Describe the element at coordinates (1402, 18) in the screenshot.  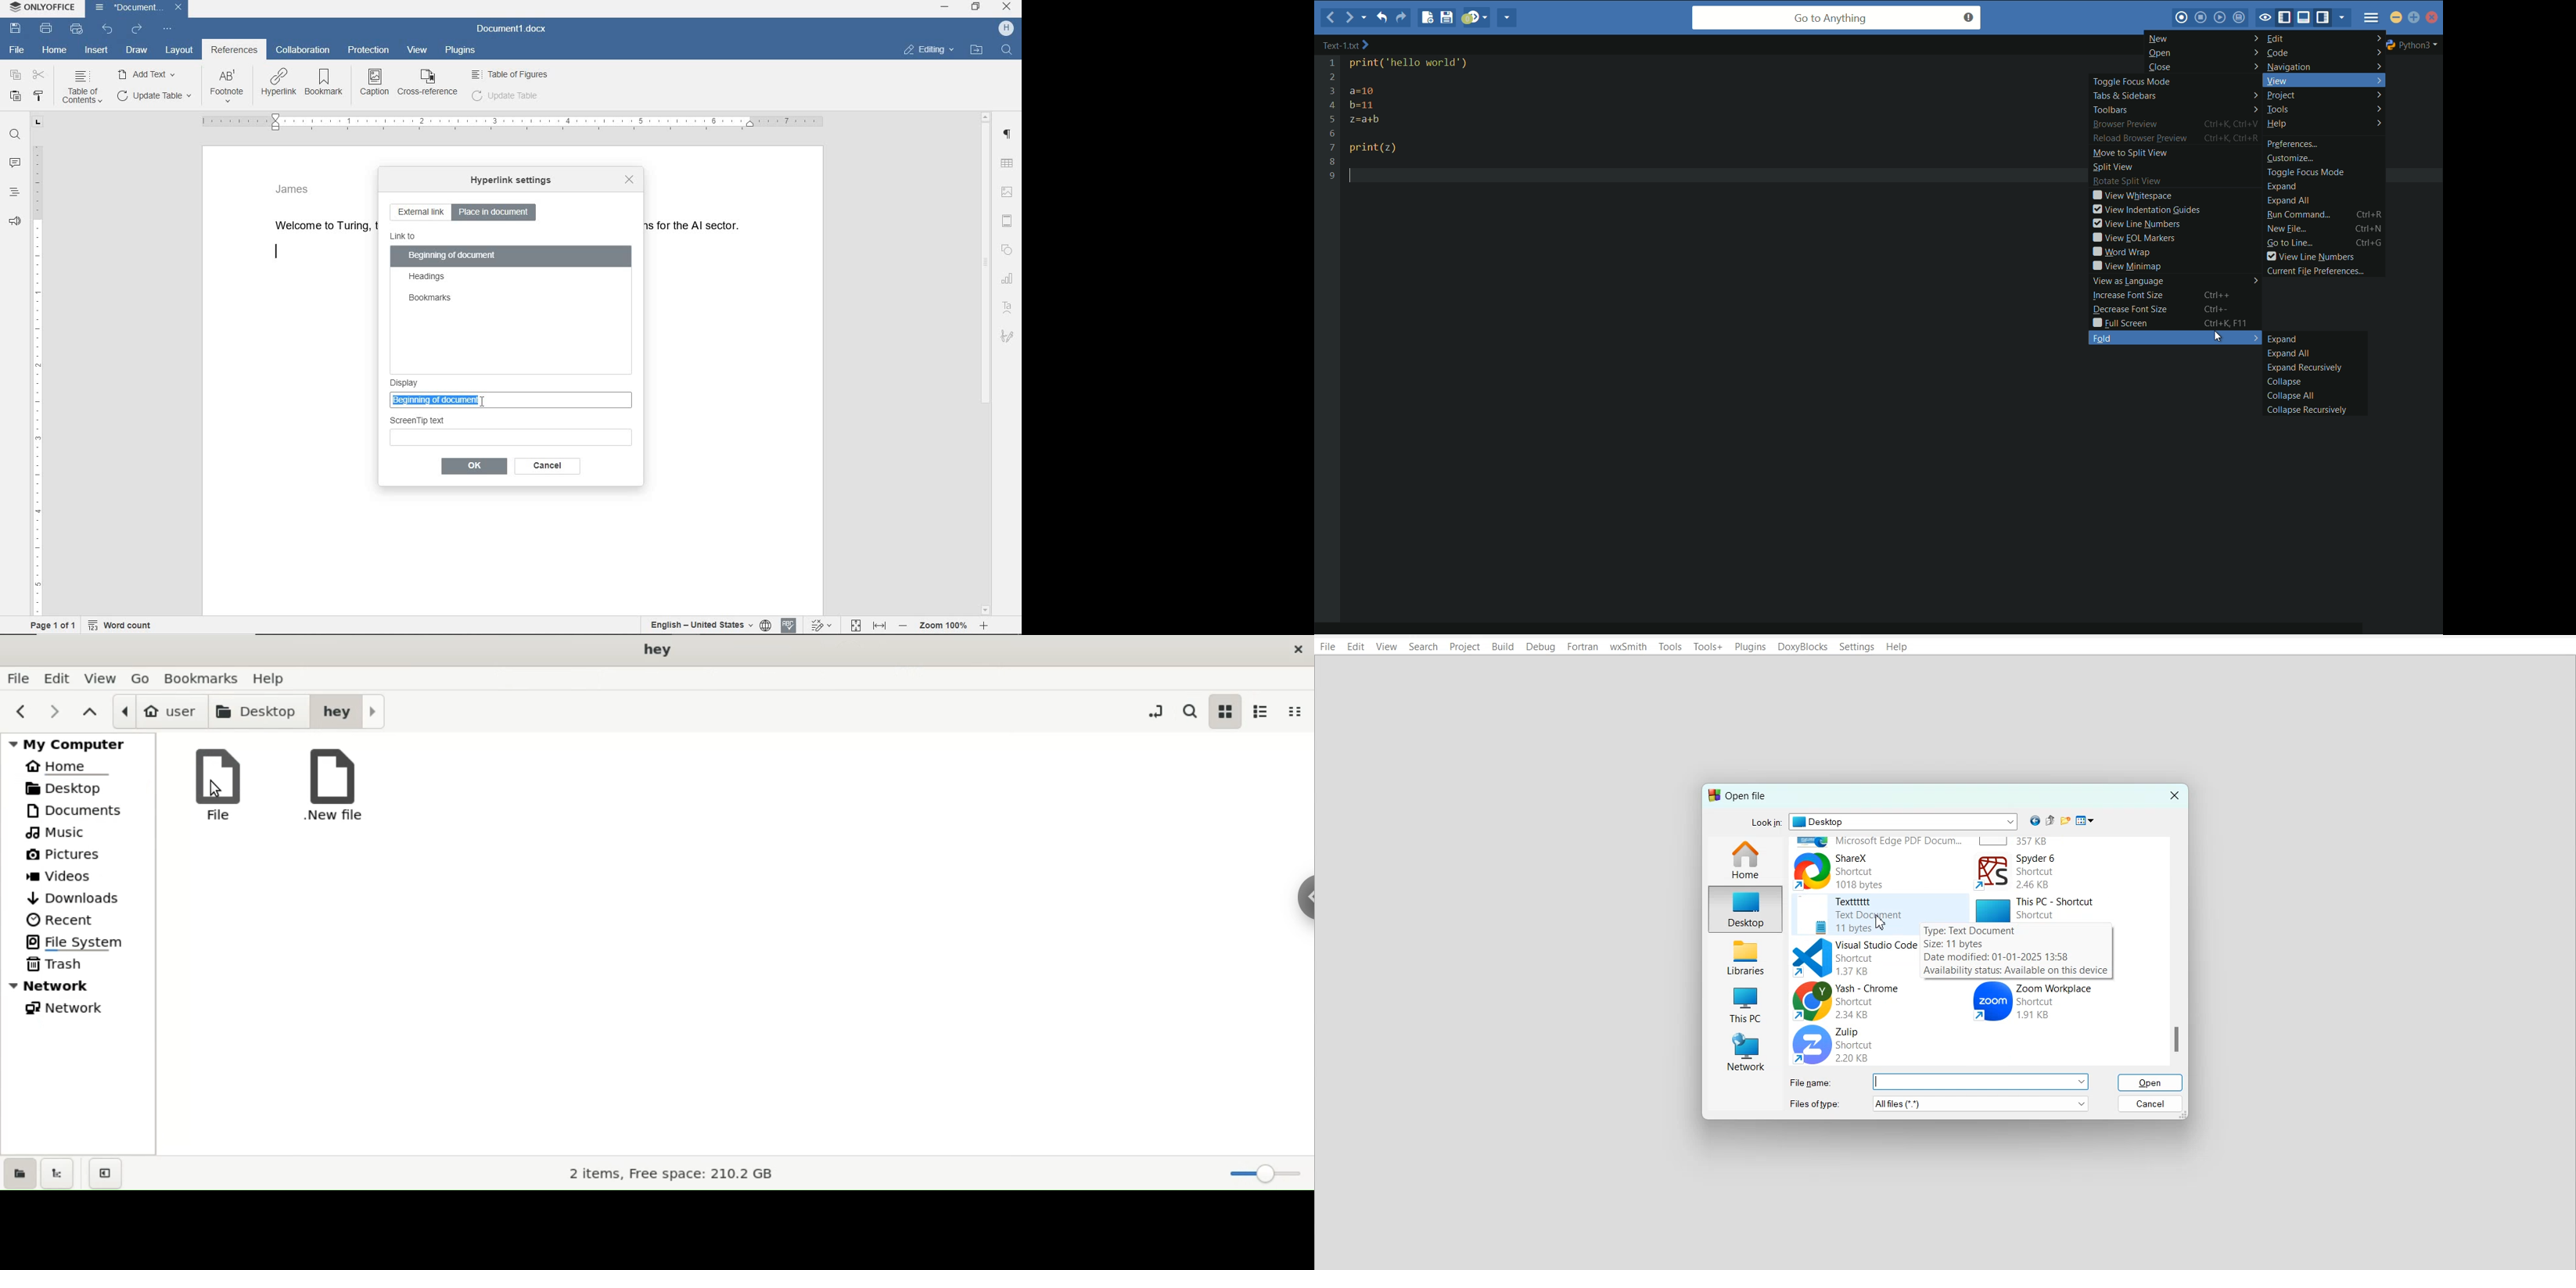
I see `redo` at that location.